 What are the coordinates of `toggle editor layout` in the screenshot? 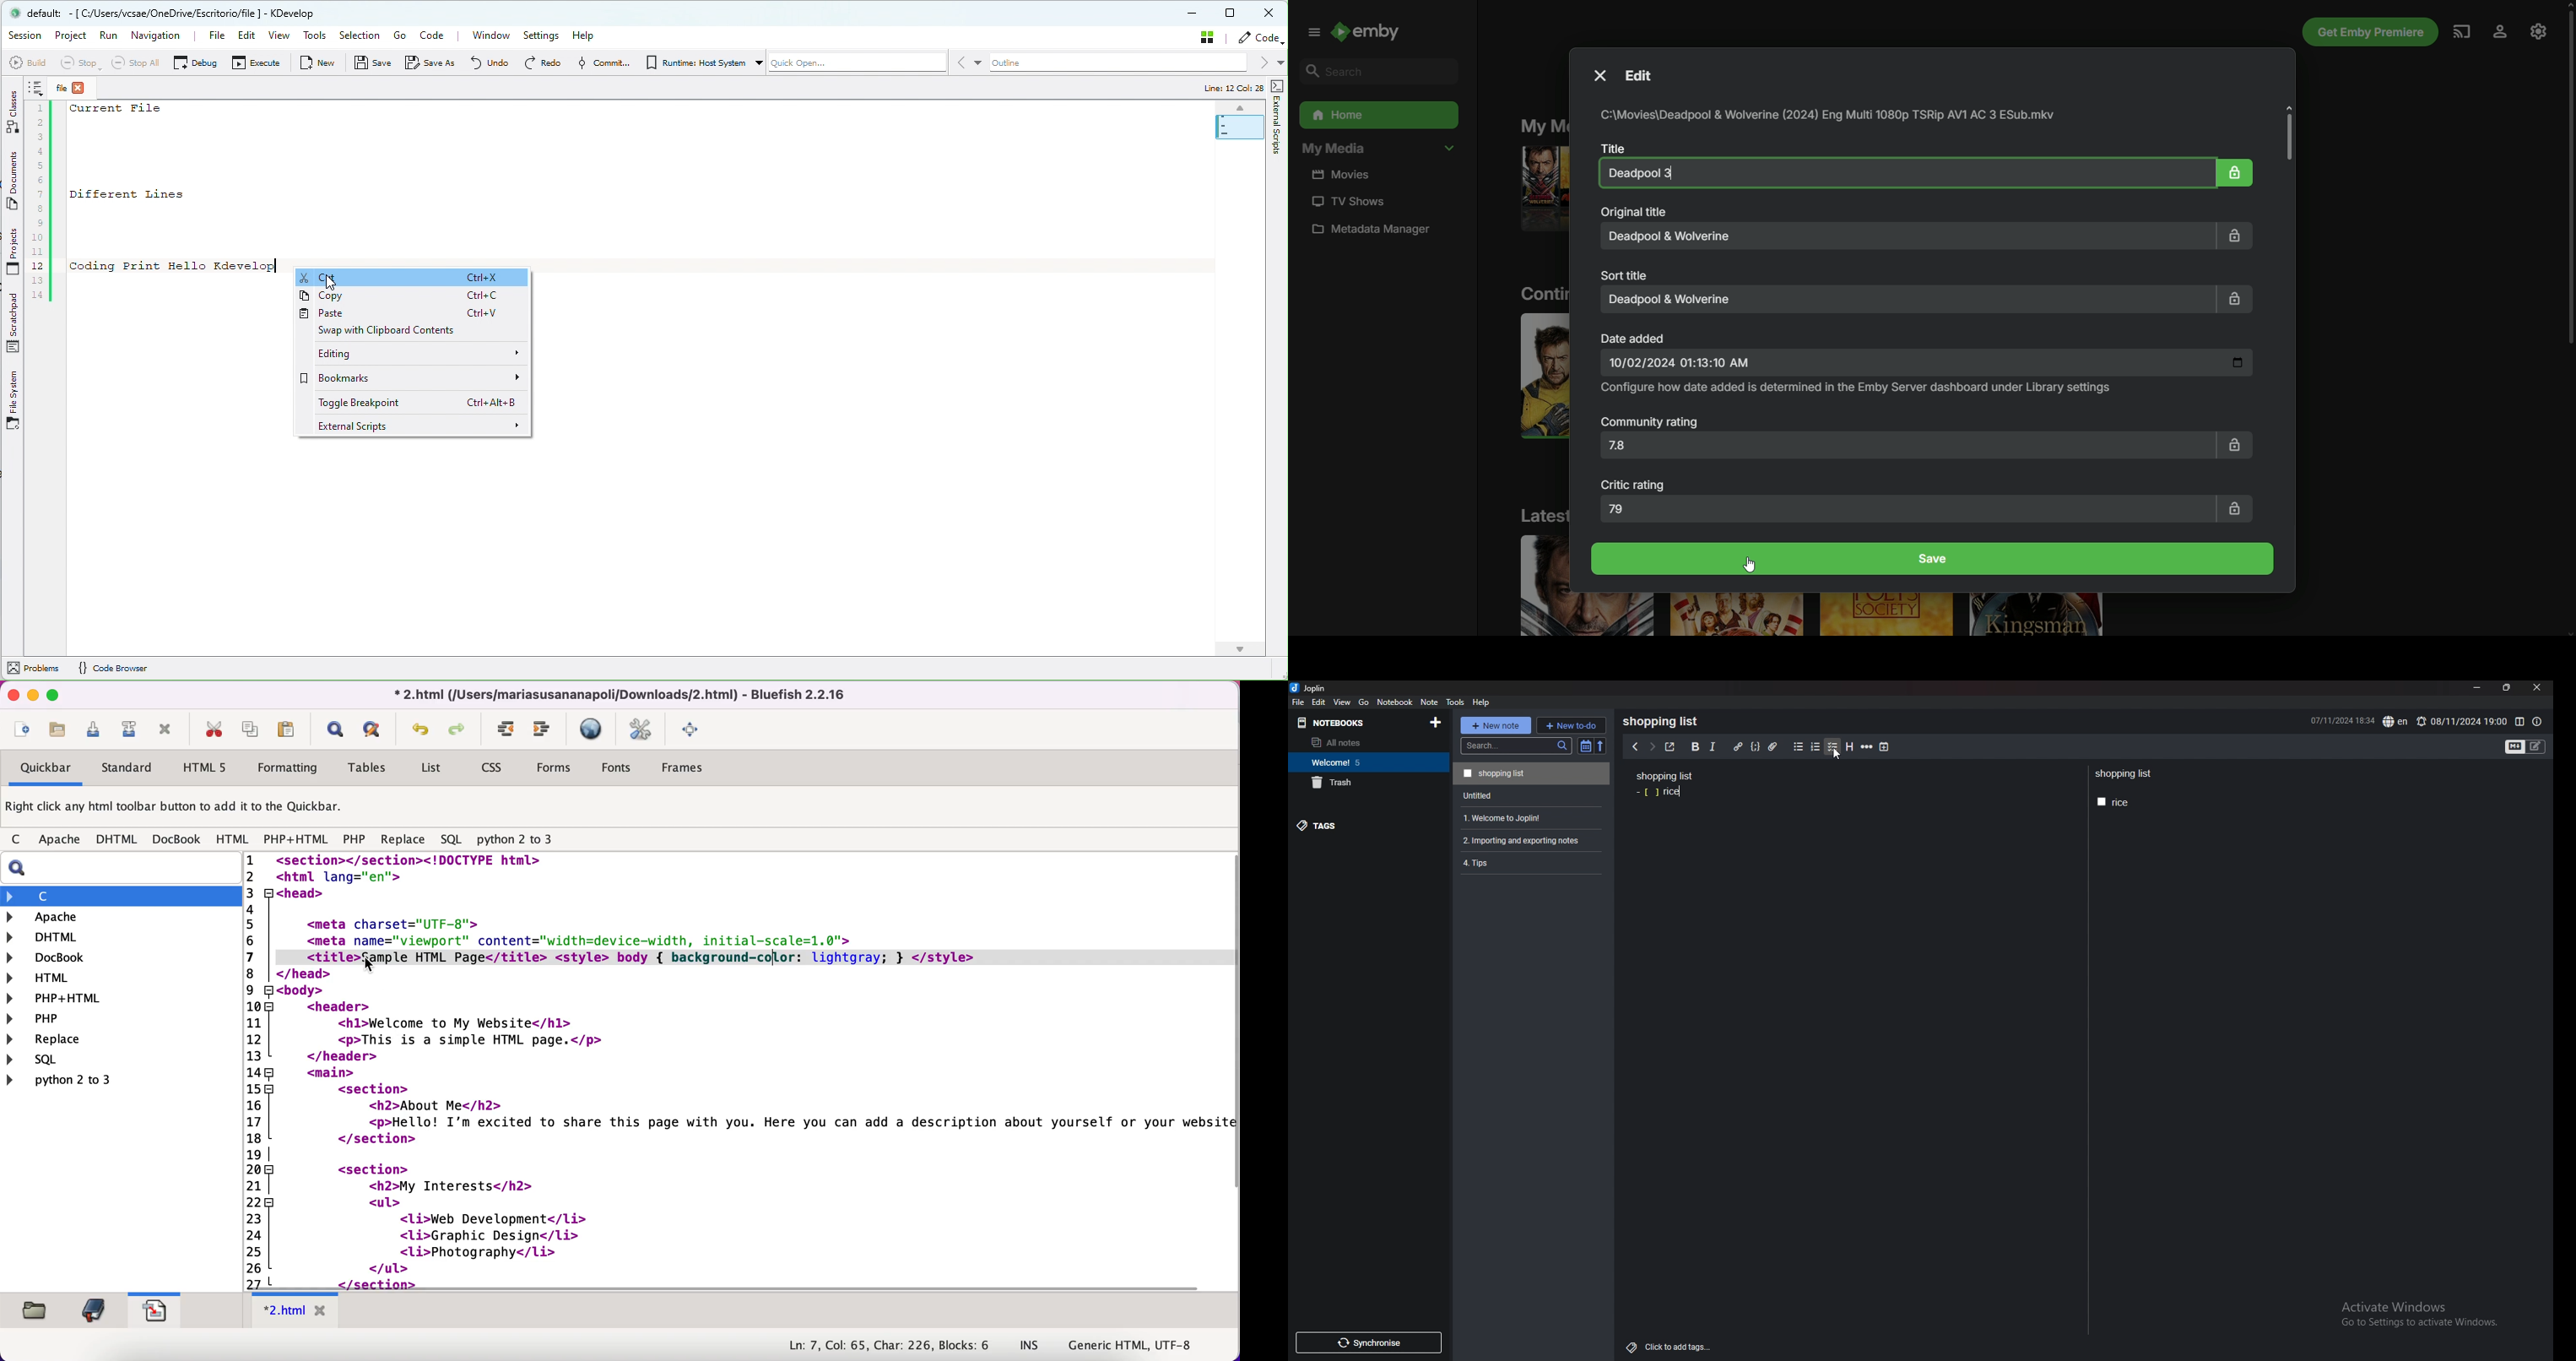 It's located at (2520, 722).